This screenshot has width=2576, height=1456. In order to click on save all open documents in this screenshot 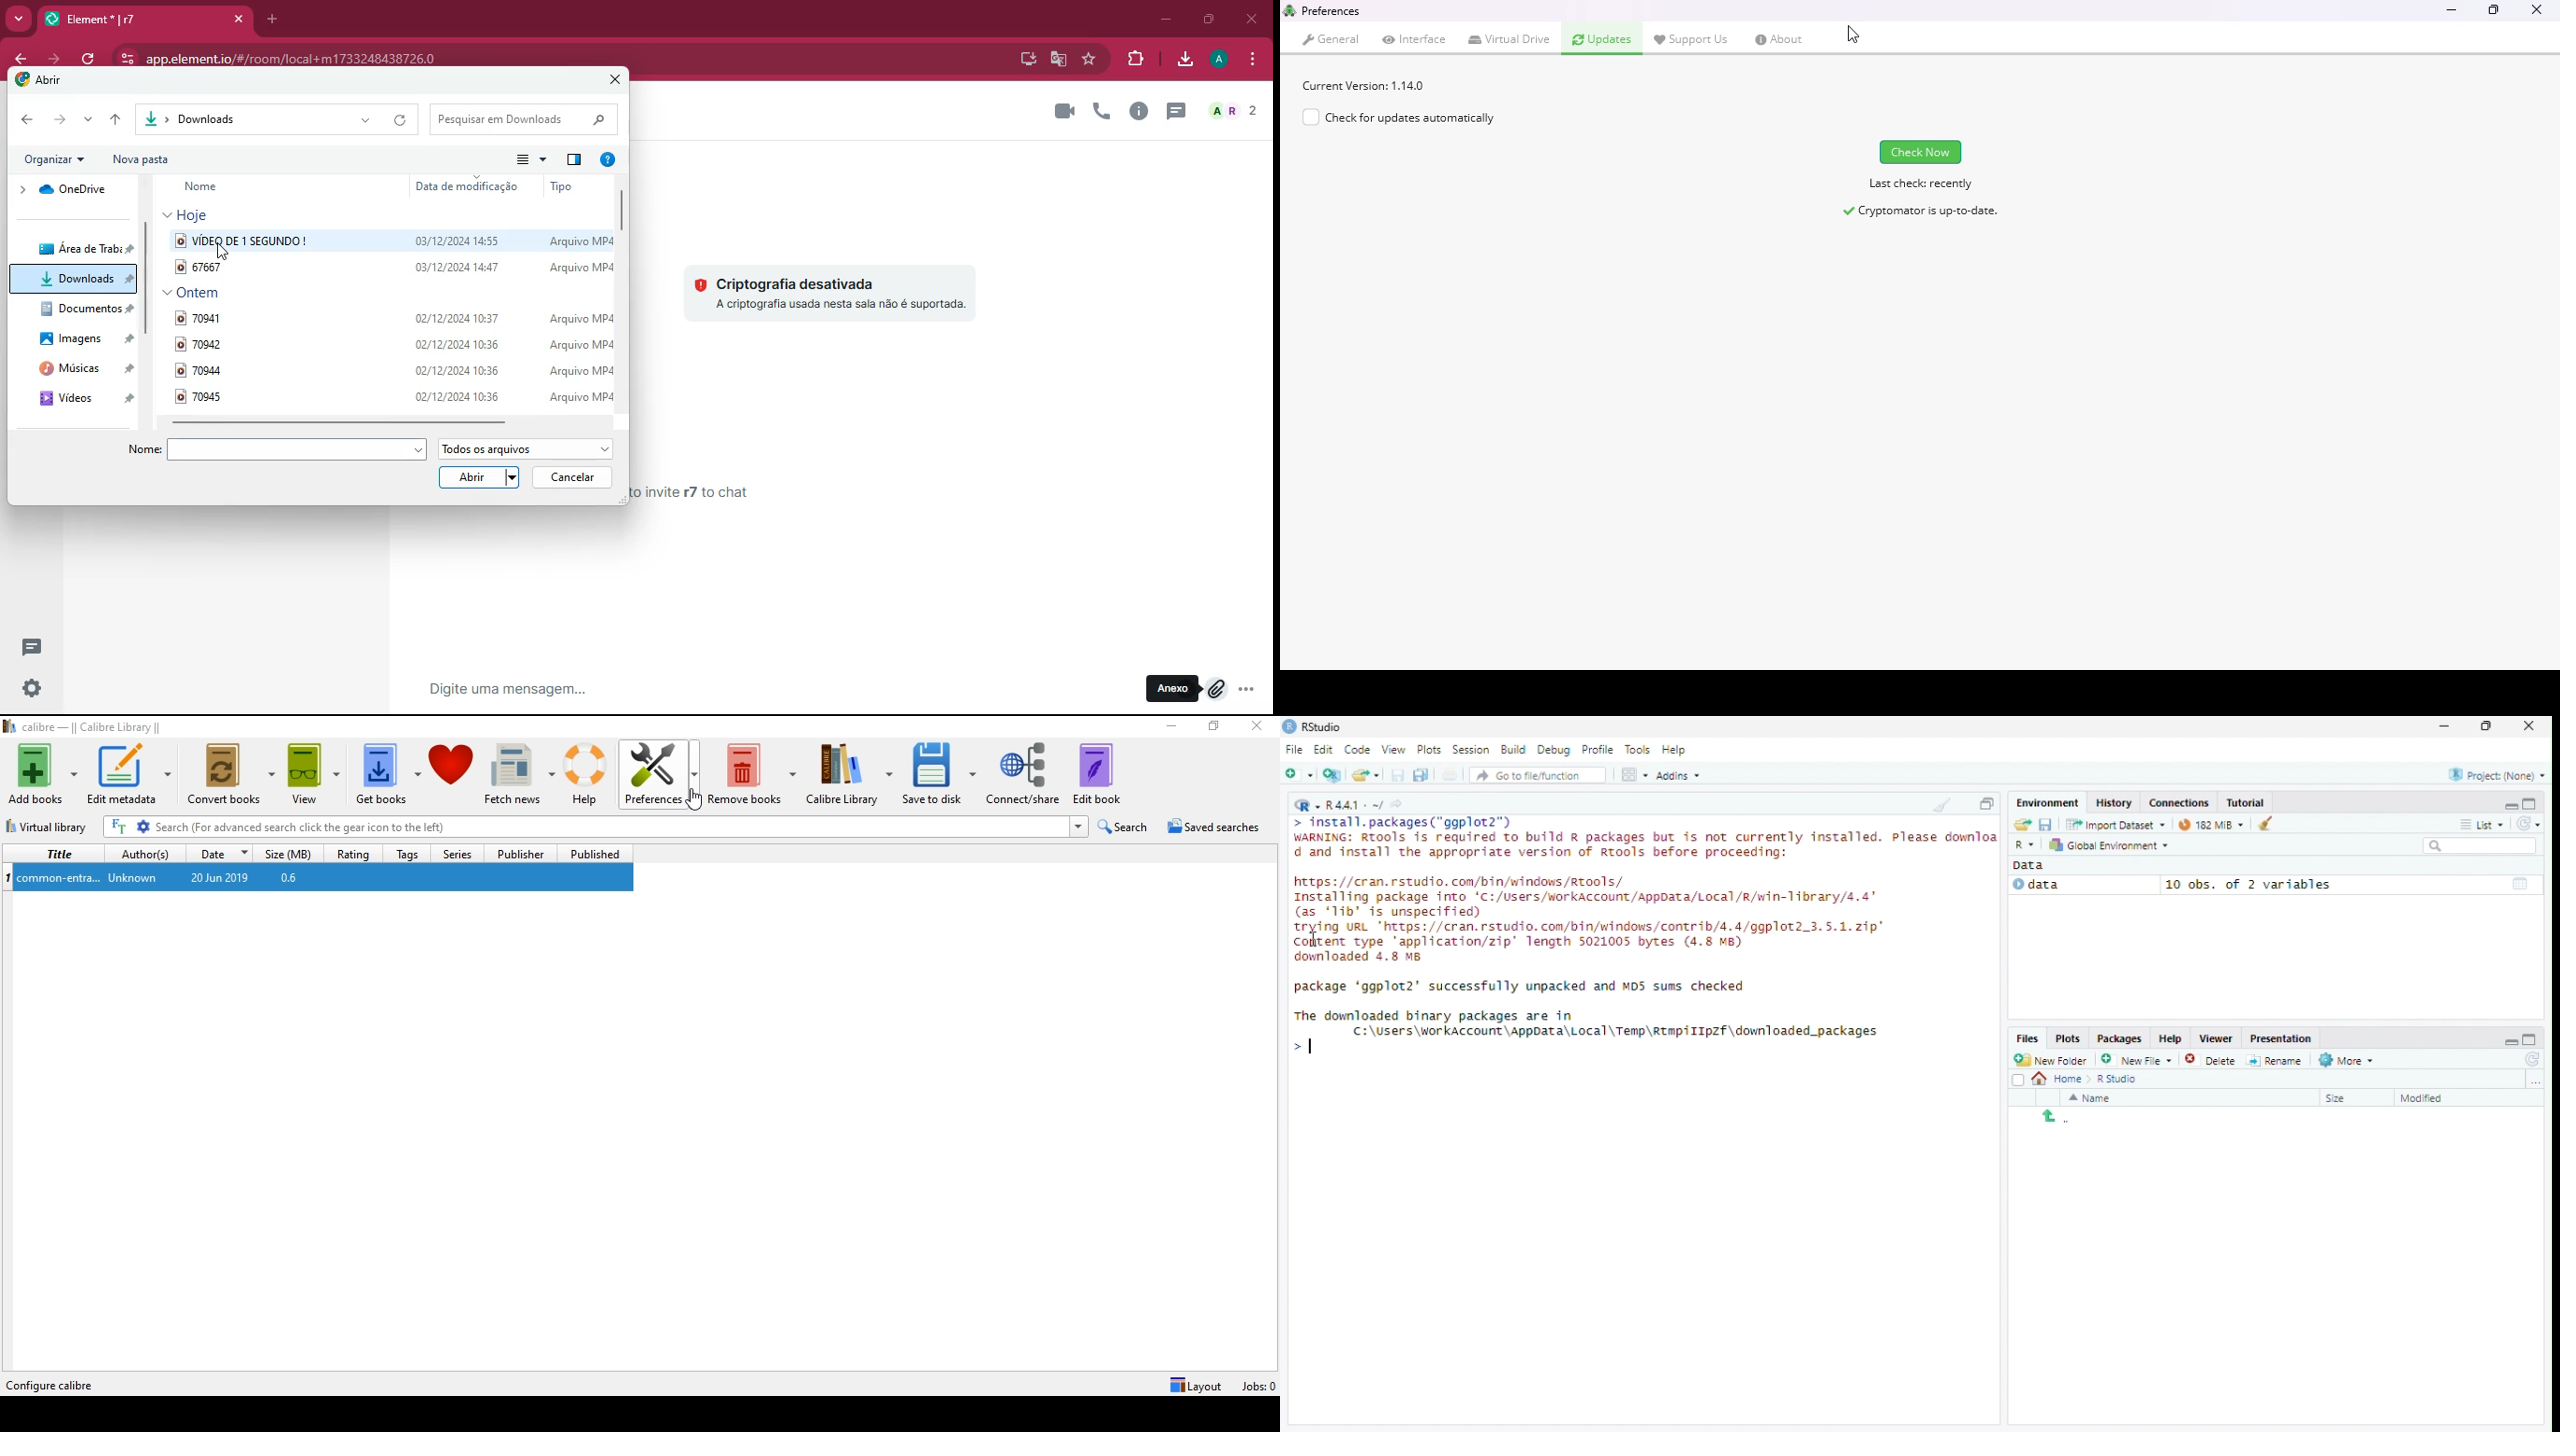, I will do `click(1422, 775)`.